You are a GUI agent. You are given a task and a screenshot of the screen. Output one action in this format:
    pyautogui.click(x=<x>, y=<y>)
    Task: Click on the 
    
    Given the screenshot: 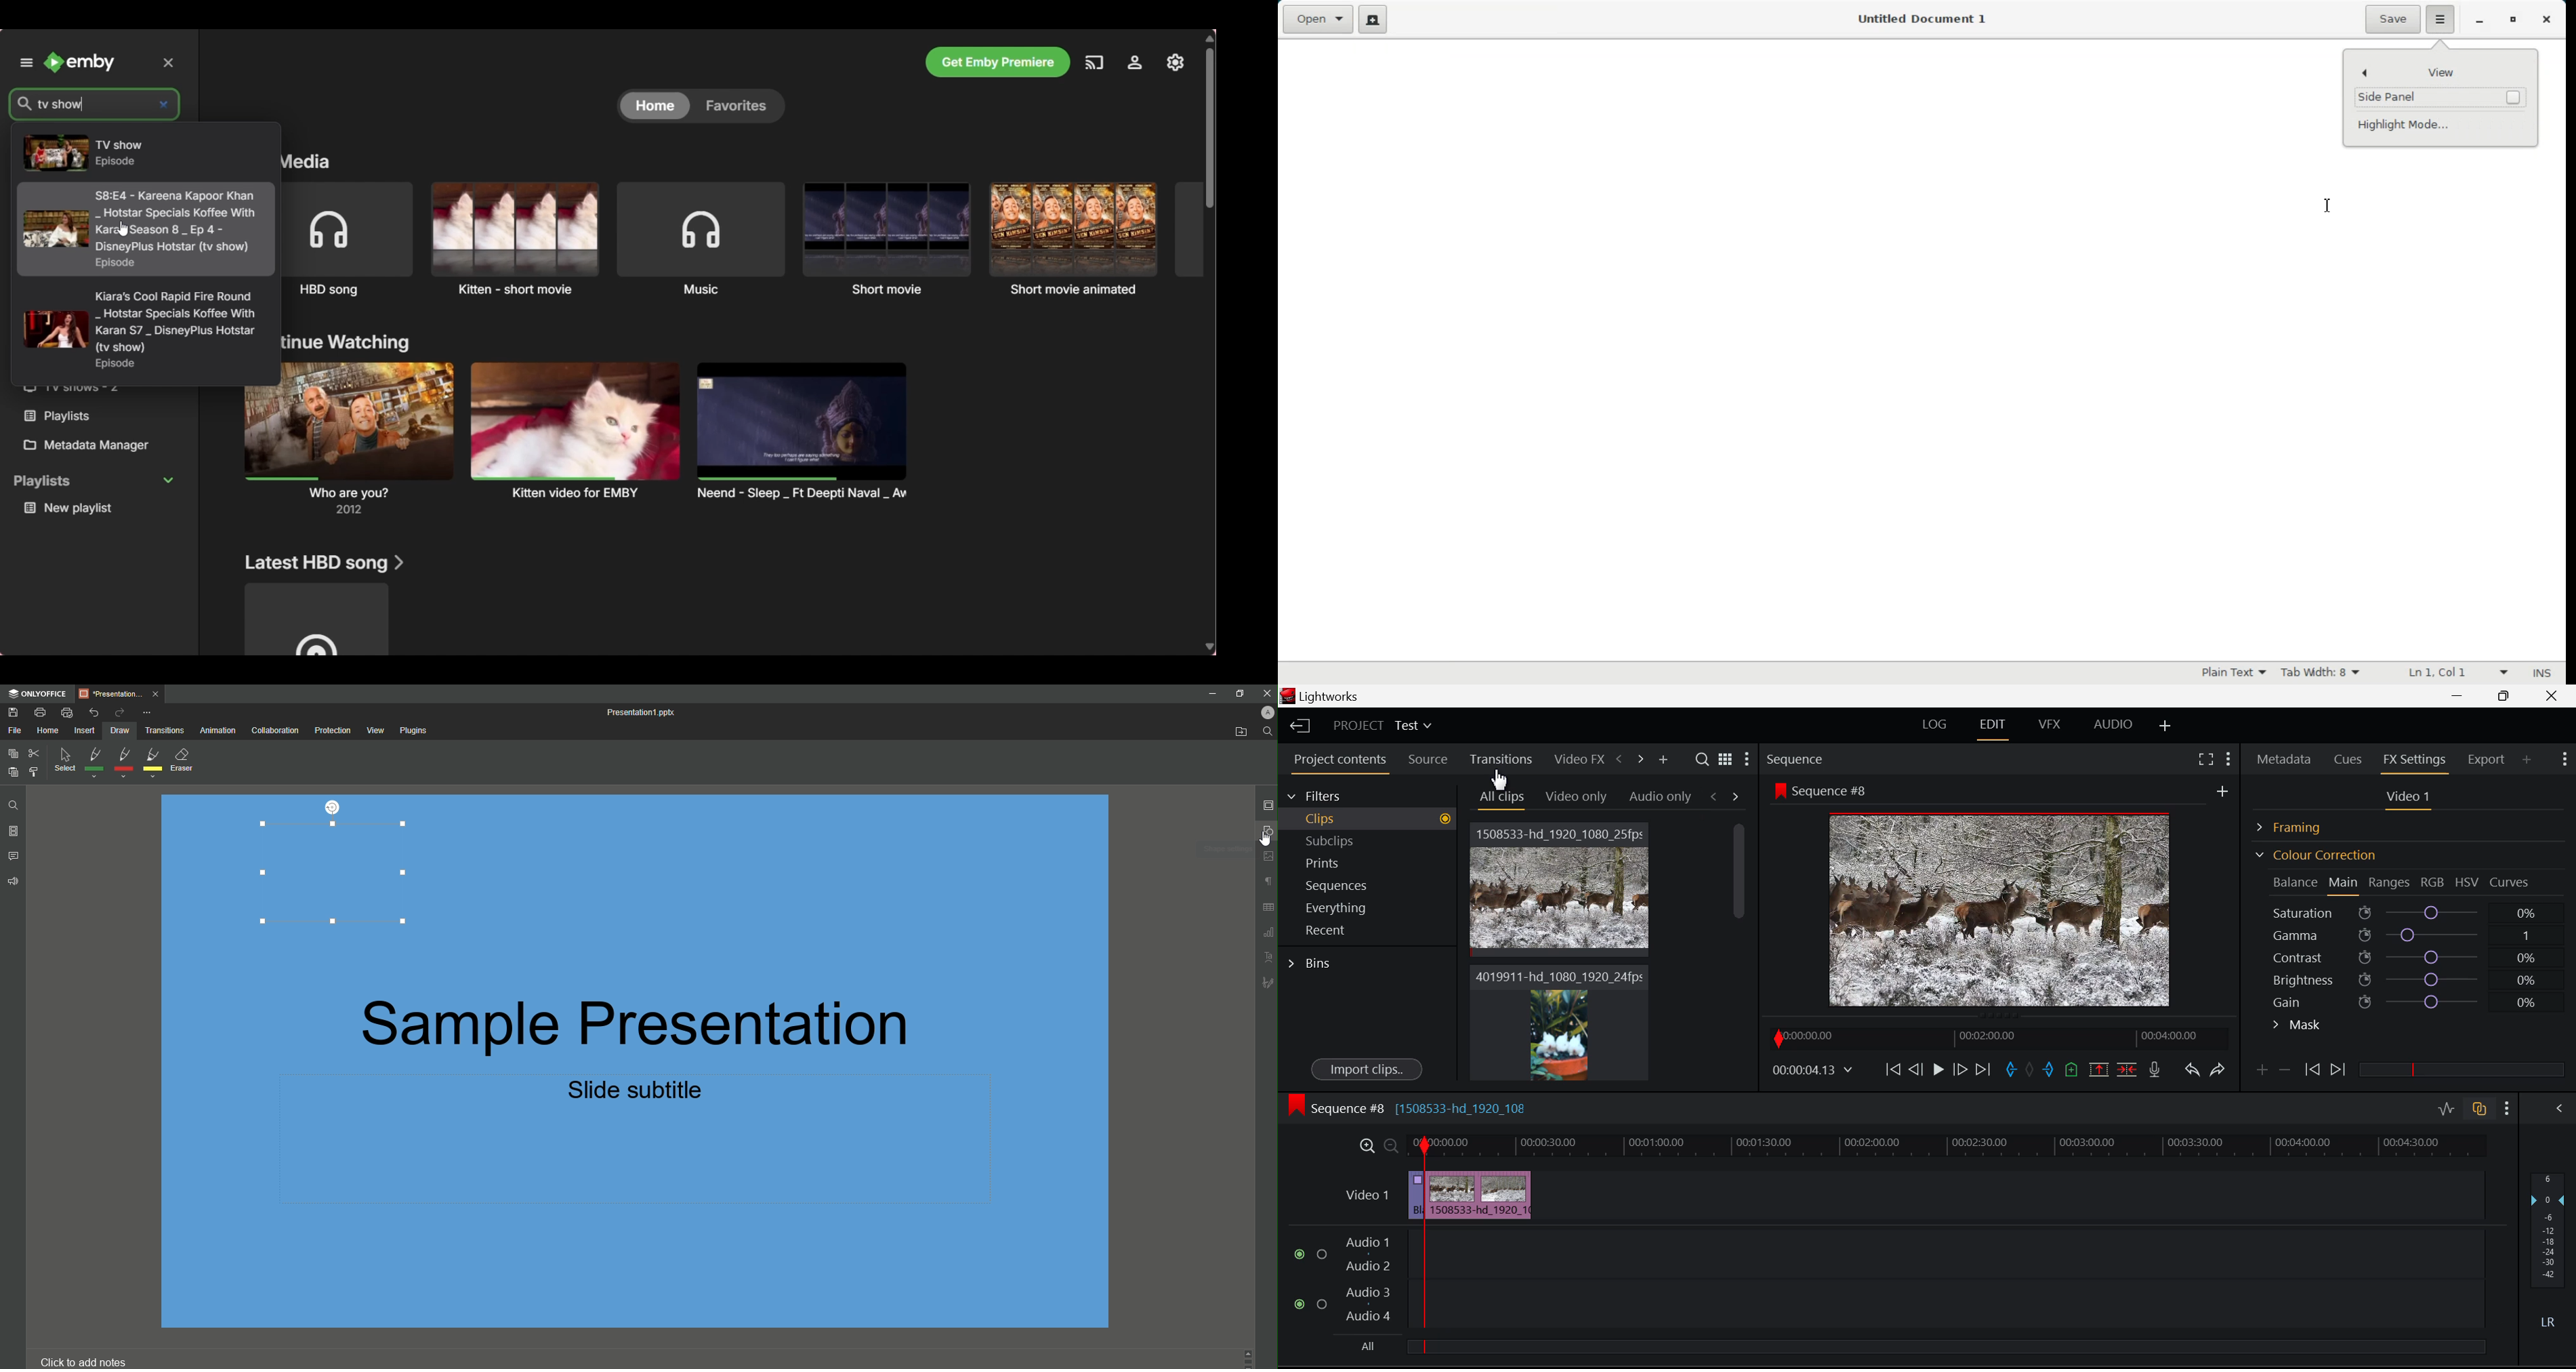 What is the action you would take?
    pyautogui.click(x=83, y=395)
    